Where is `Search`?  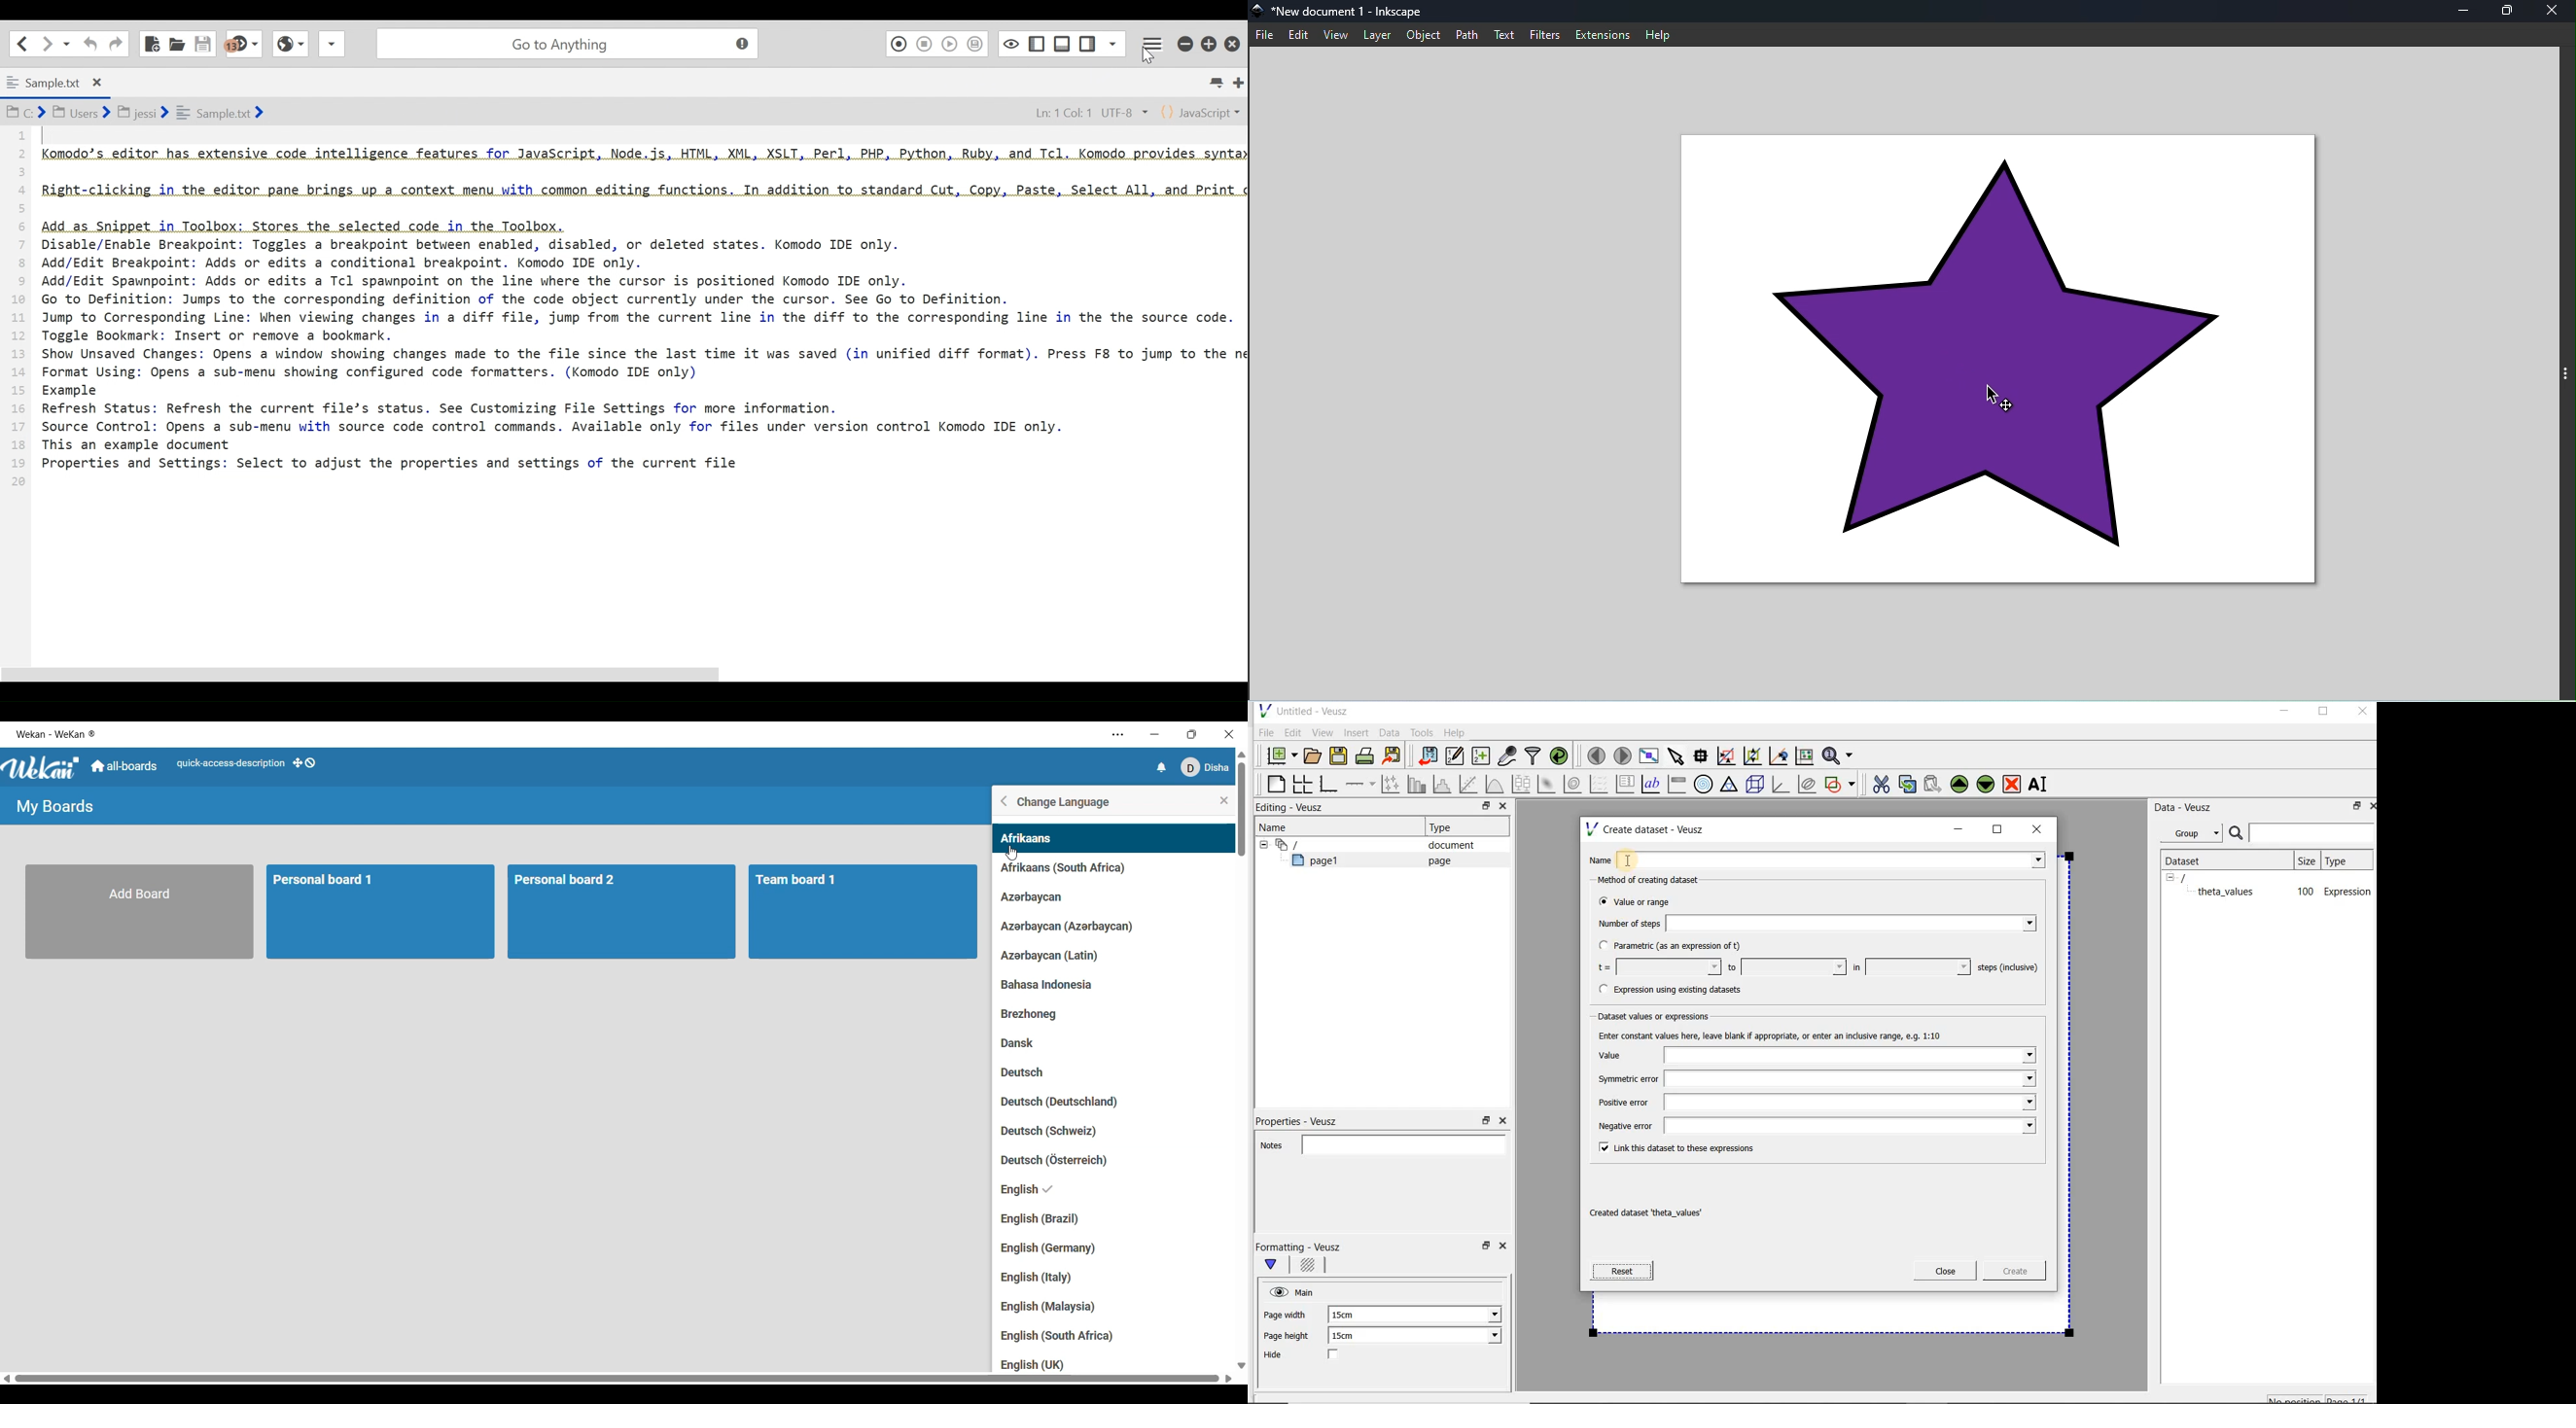 Search is located at coordinates (565, 42).